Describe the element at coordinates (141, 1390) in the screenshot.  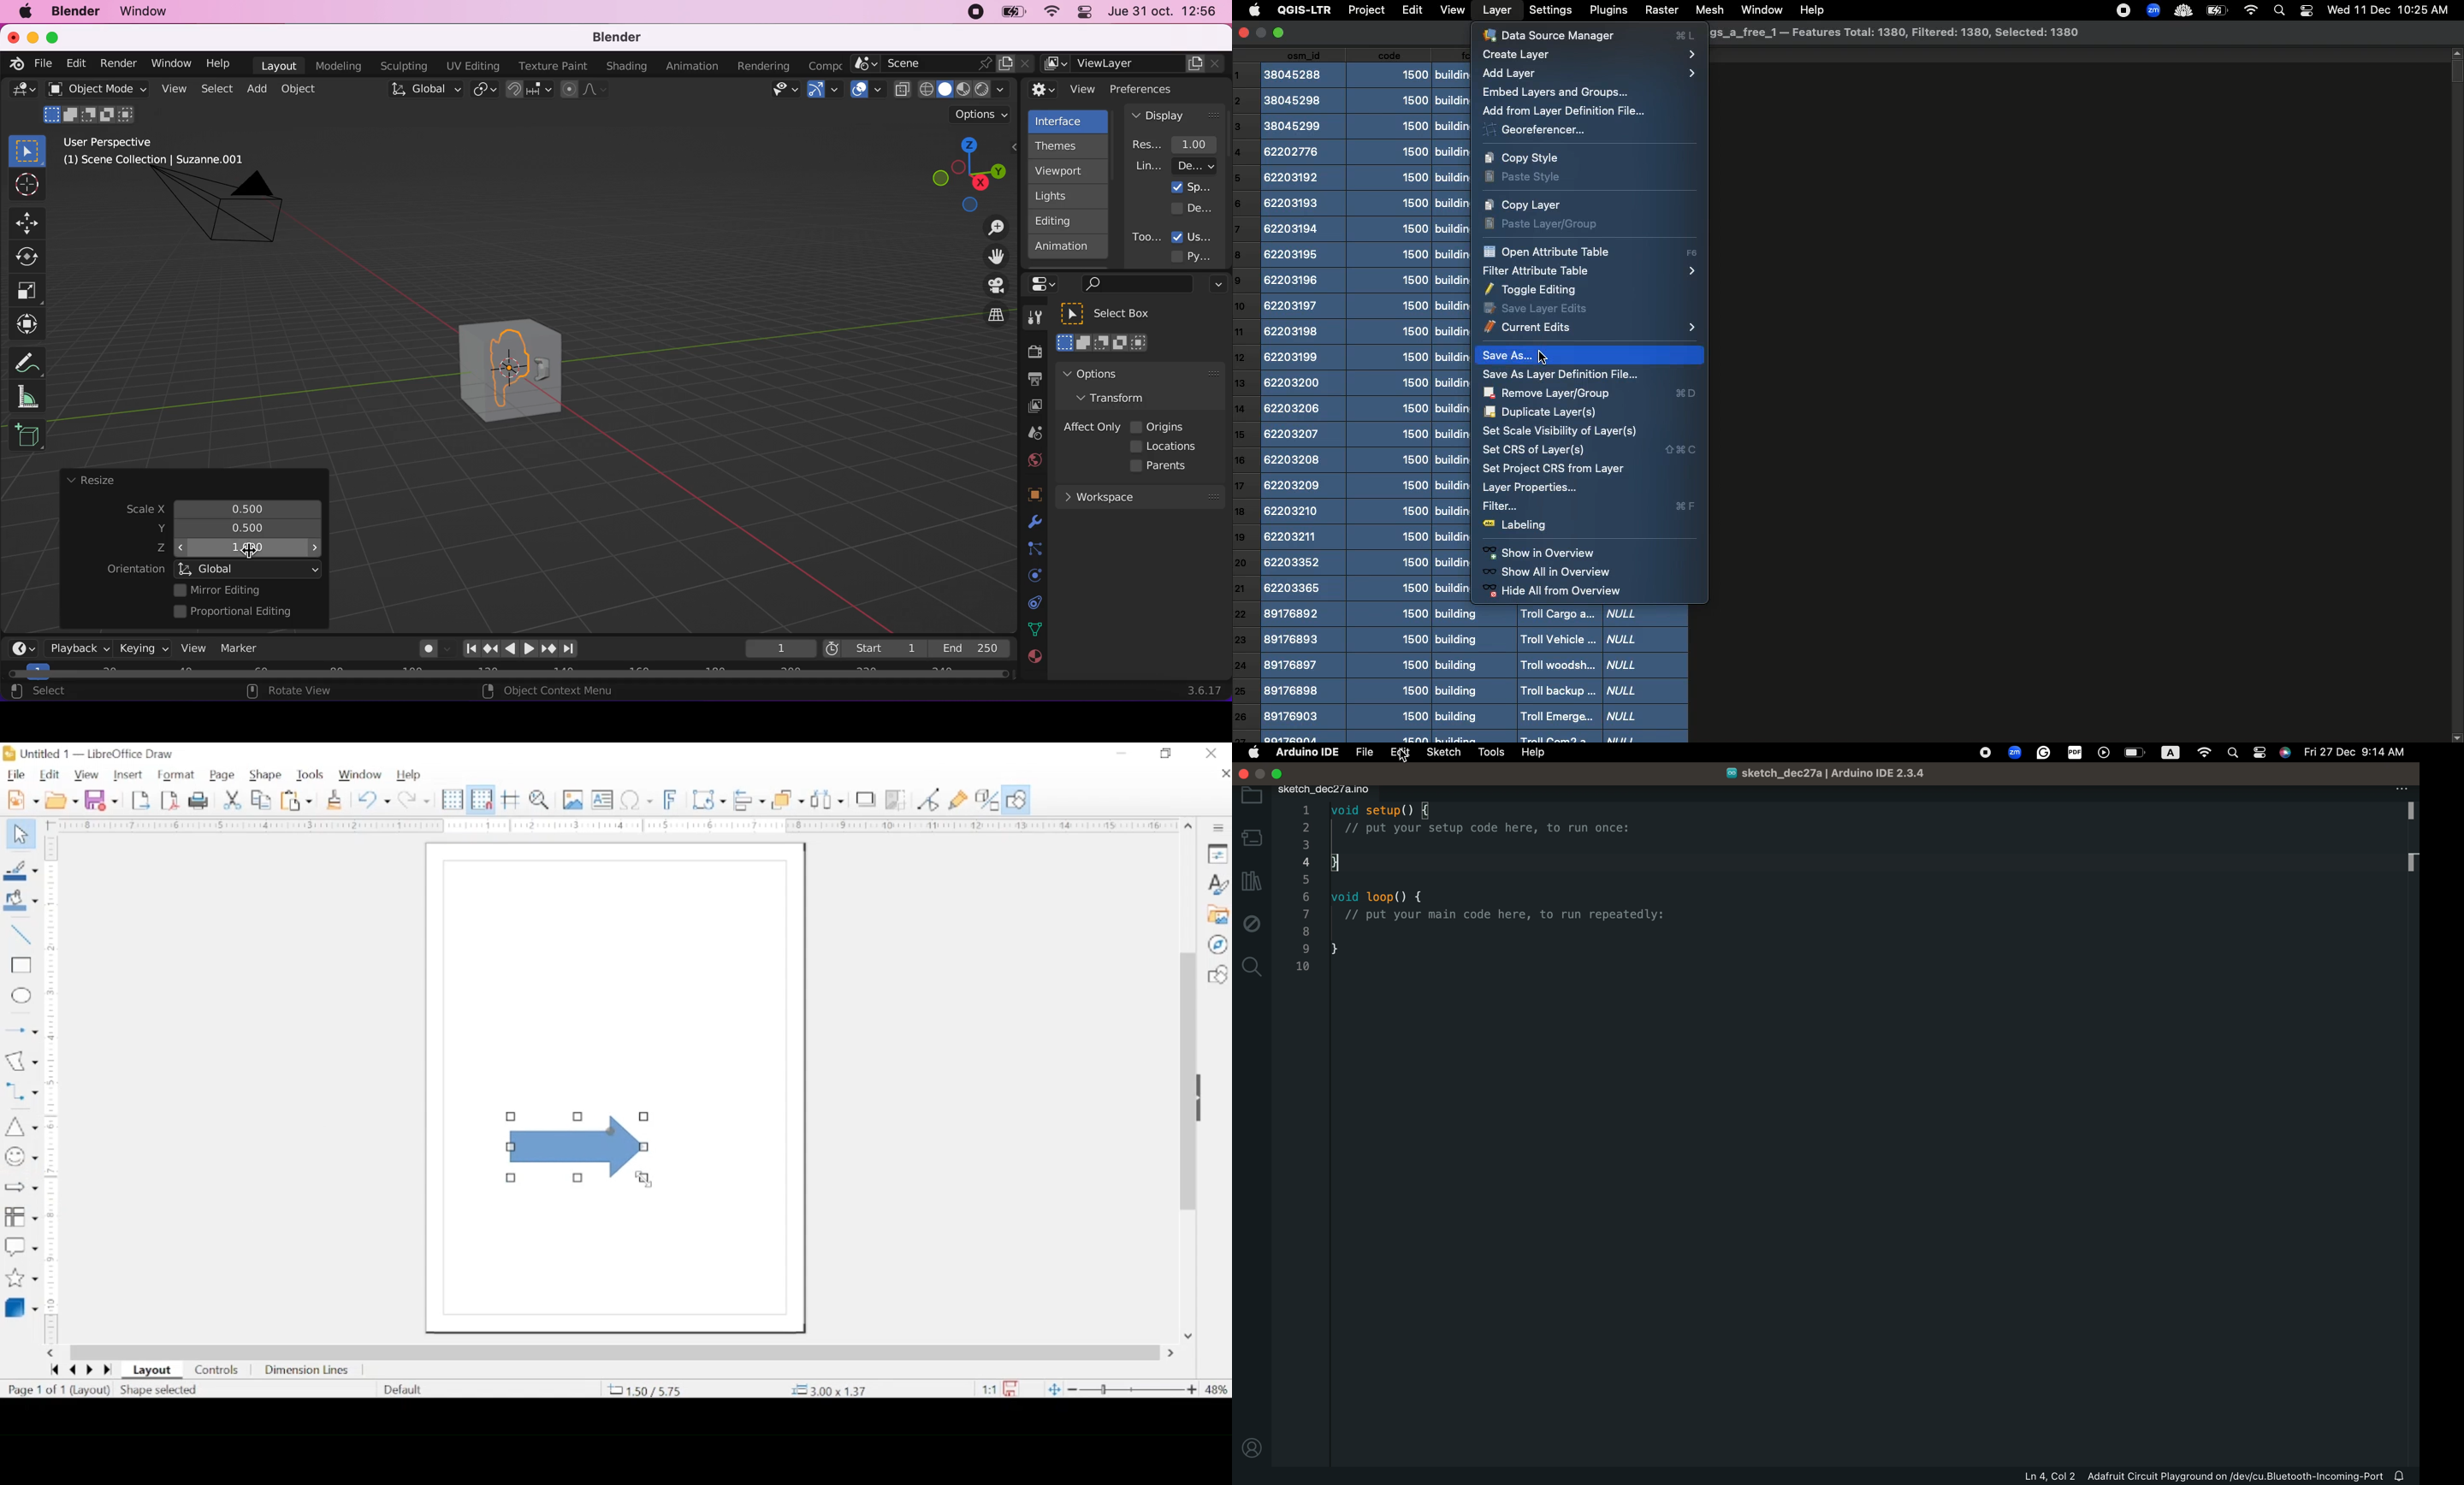
I see `(layout) shape selected ` at that location.